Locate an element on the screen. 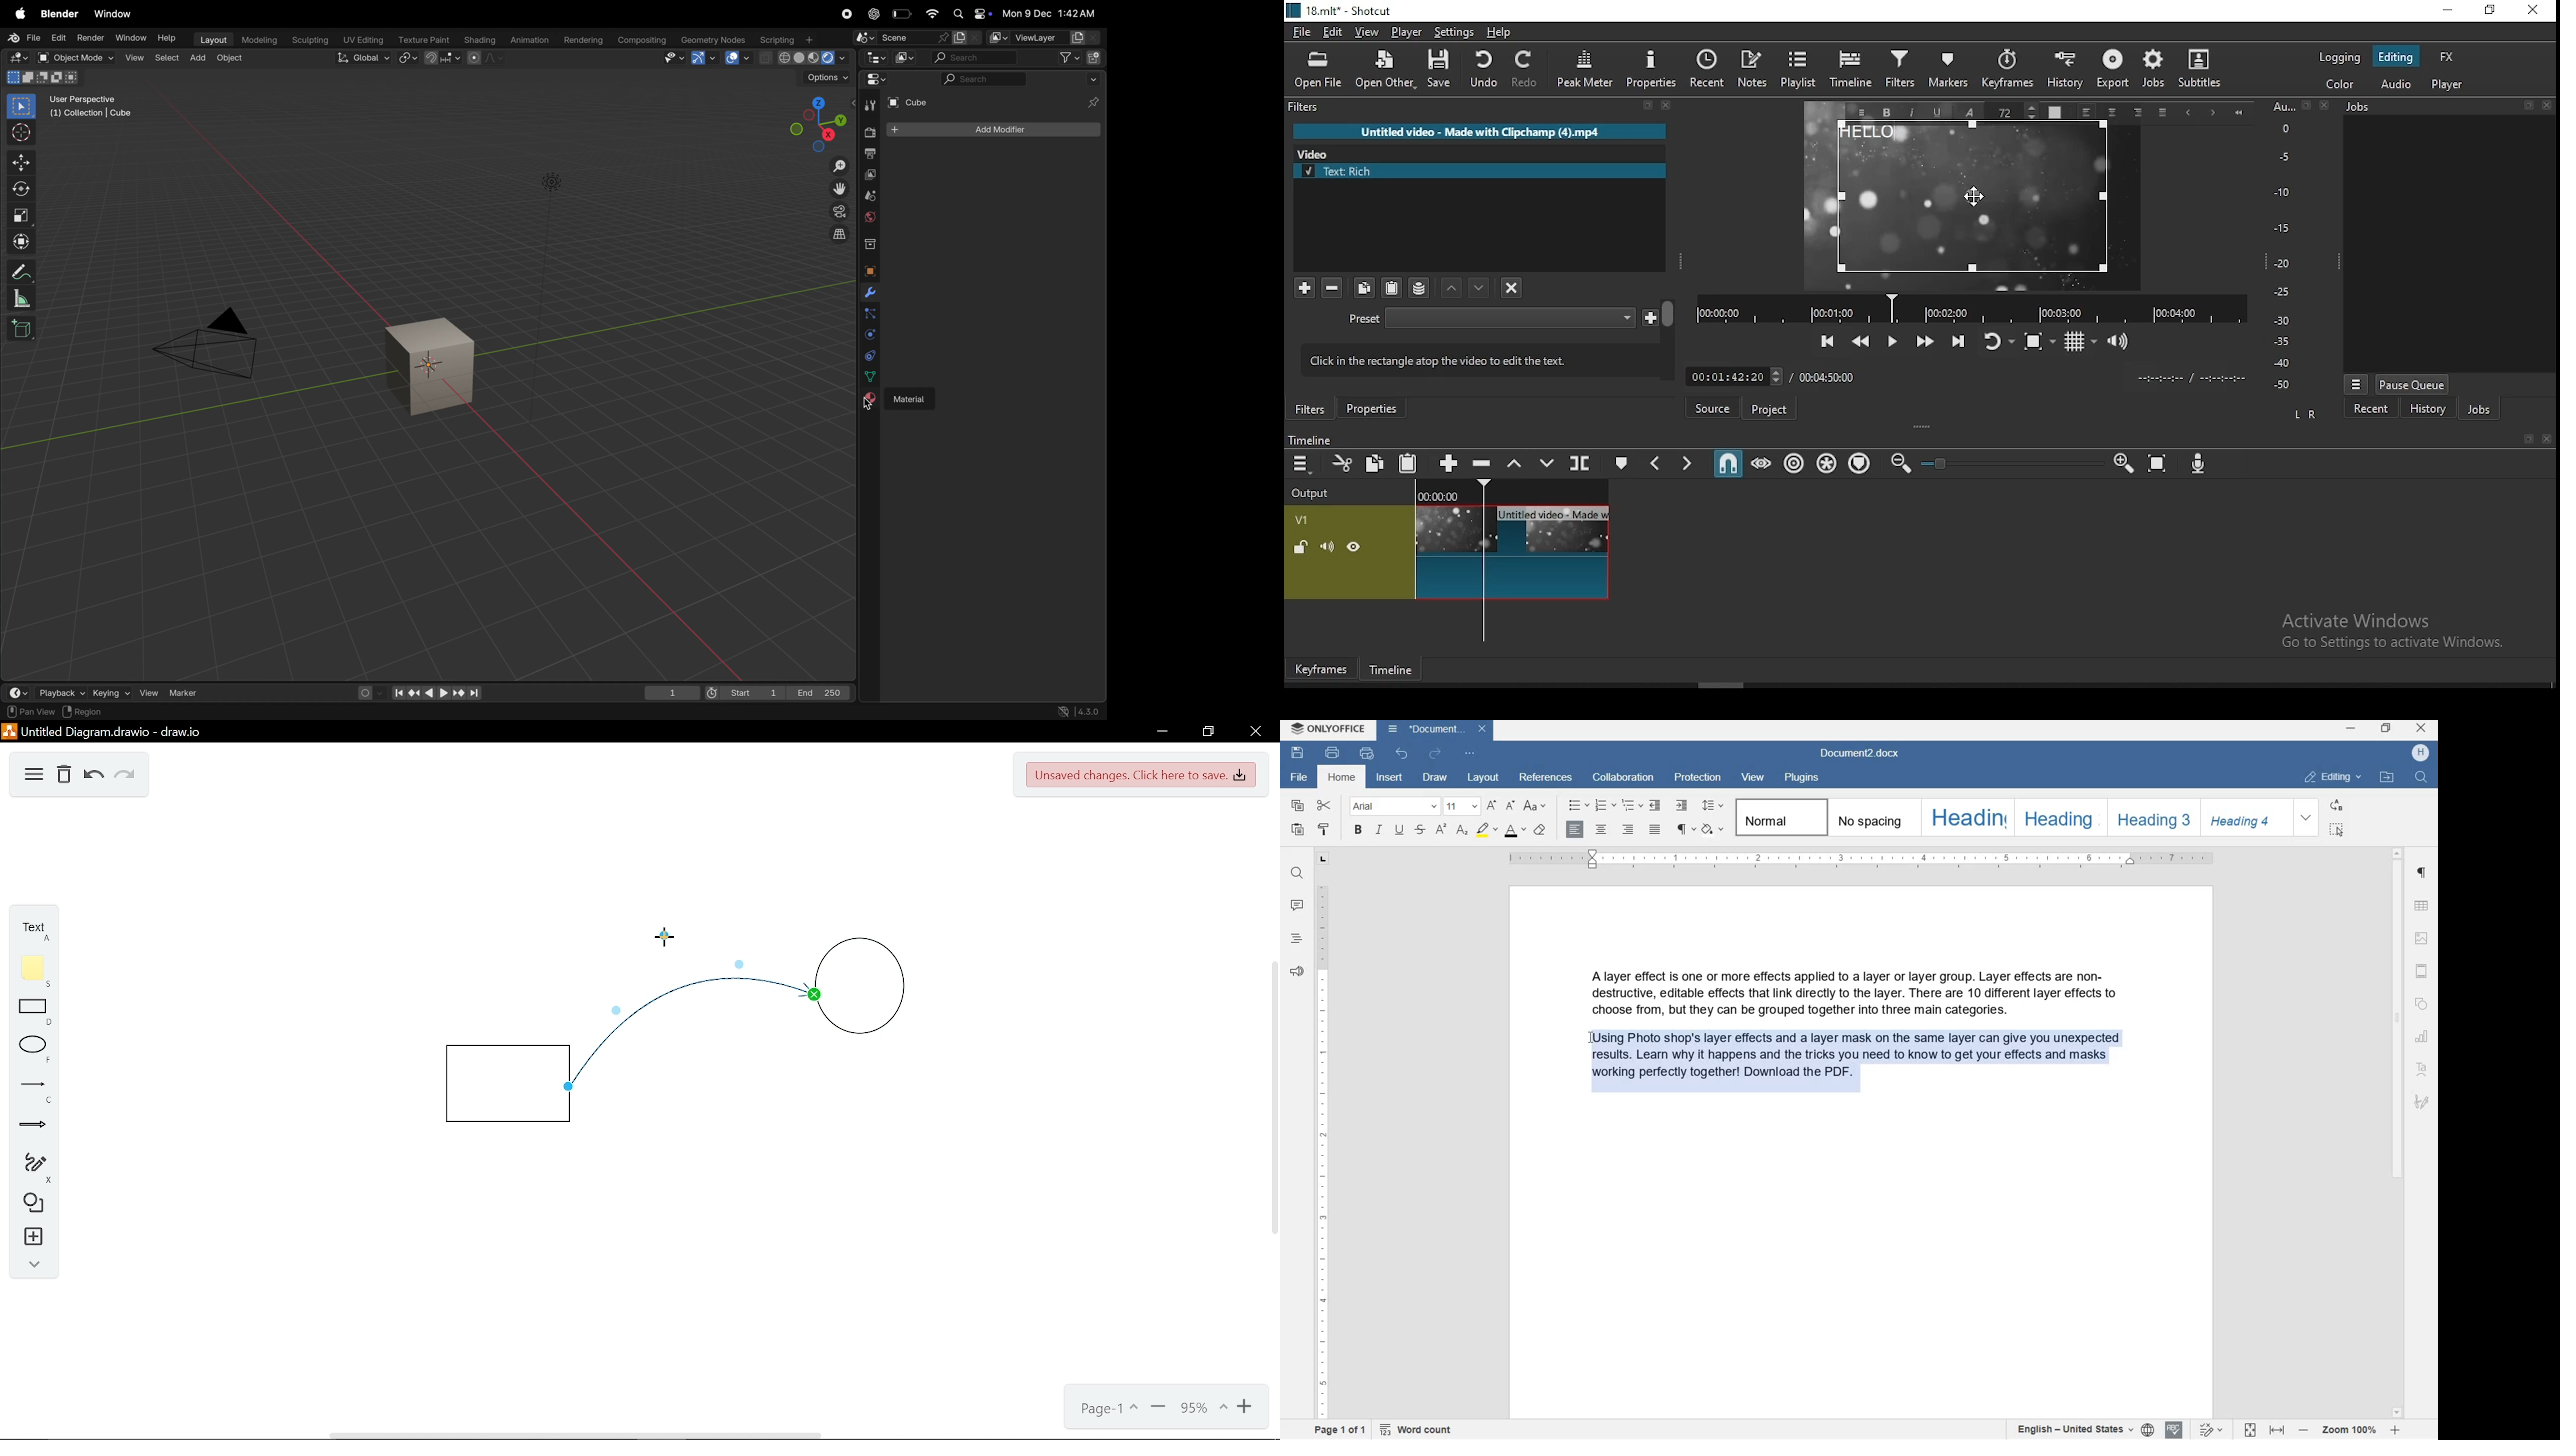 The width and height of the screenshot is (2576, 1456). view shading is located at coordinates (804, 59).